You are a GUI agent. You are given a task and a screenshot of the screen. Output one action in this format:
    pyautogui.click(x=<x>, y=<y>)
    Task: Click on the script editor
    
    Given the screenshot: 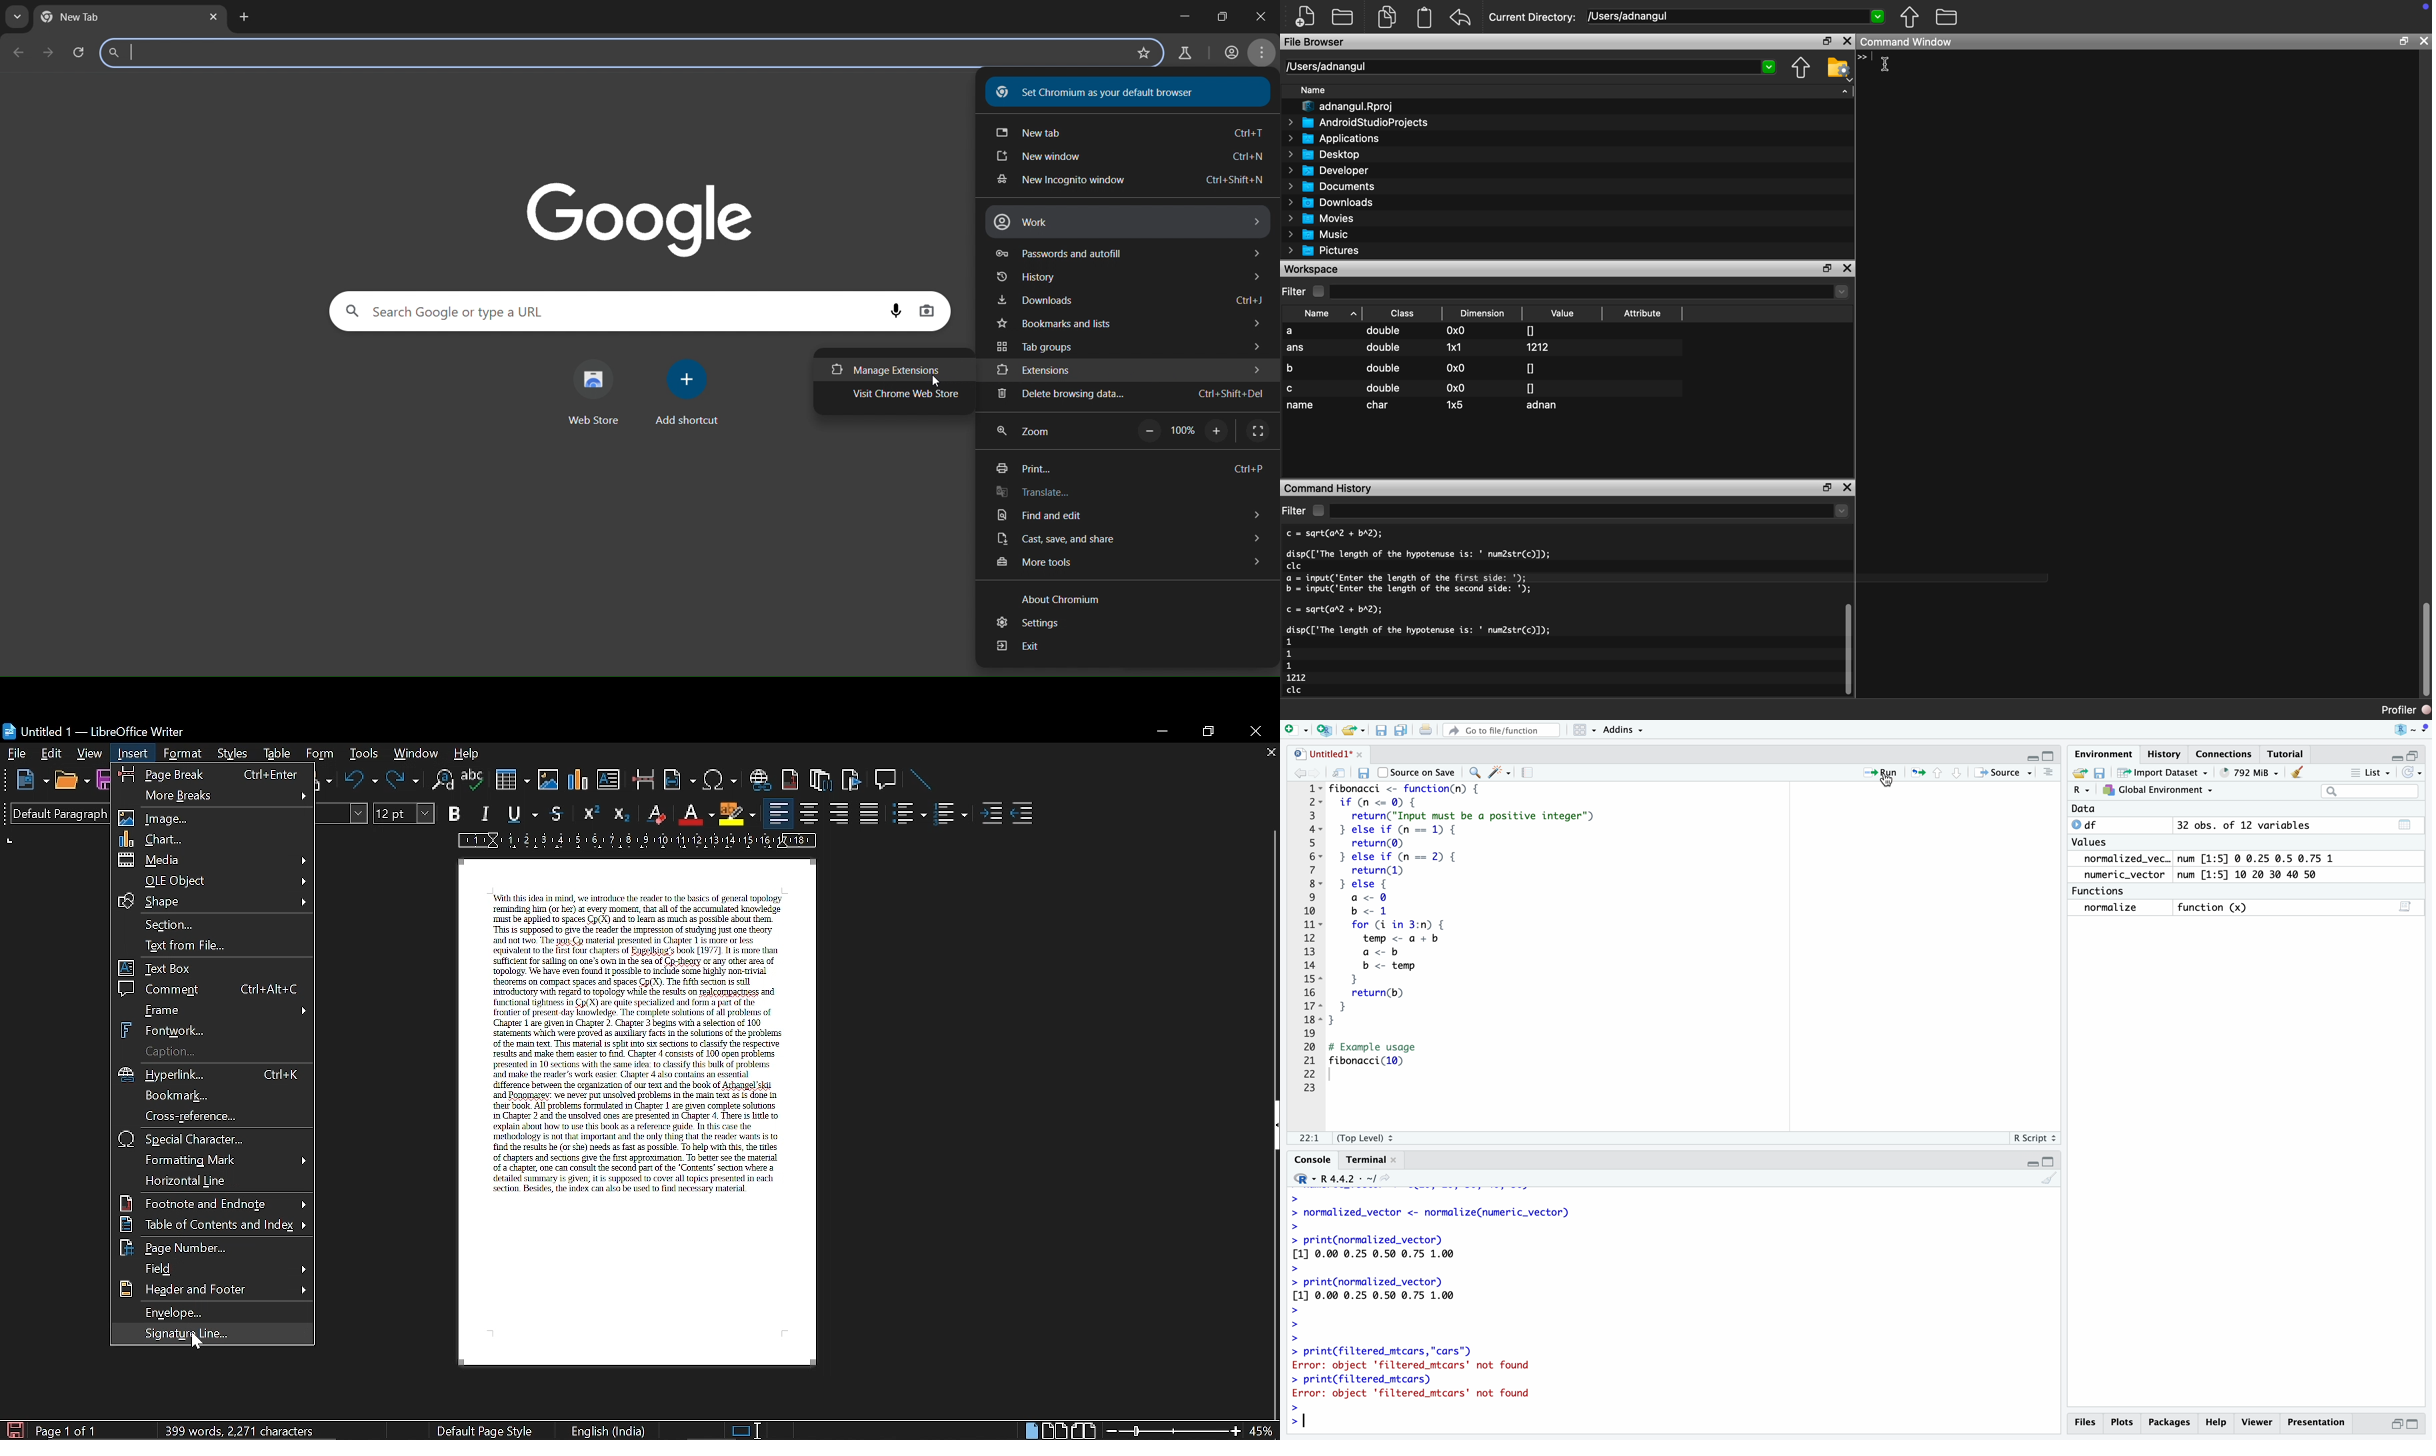 What is the action you would take?
    pyautogui.click(x=2406, y=905)
    